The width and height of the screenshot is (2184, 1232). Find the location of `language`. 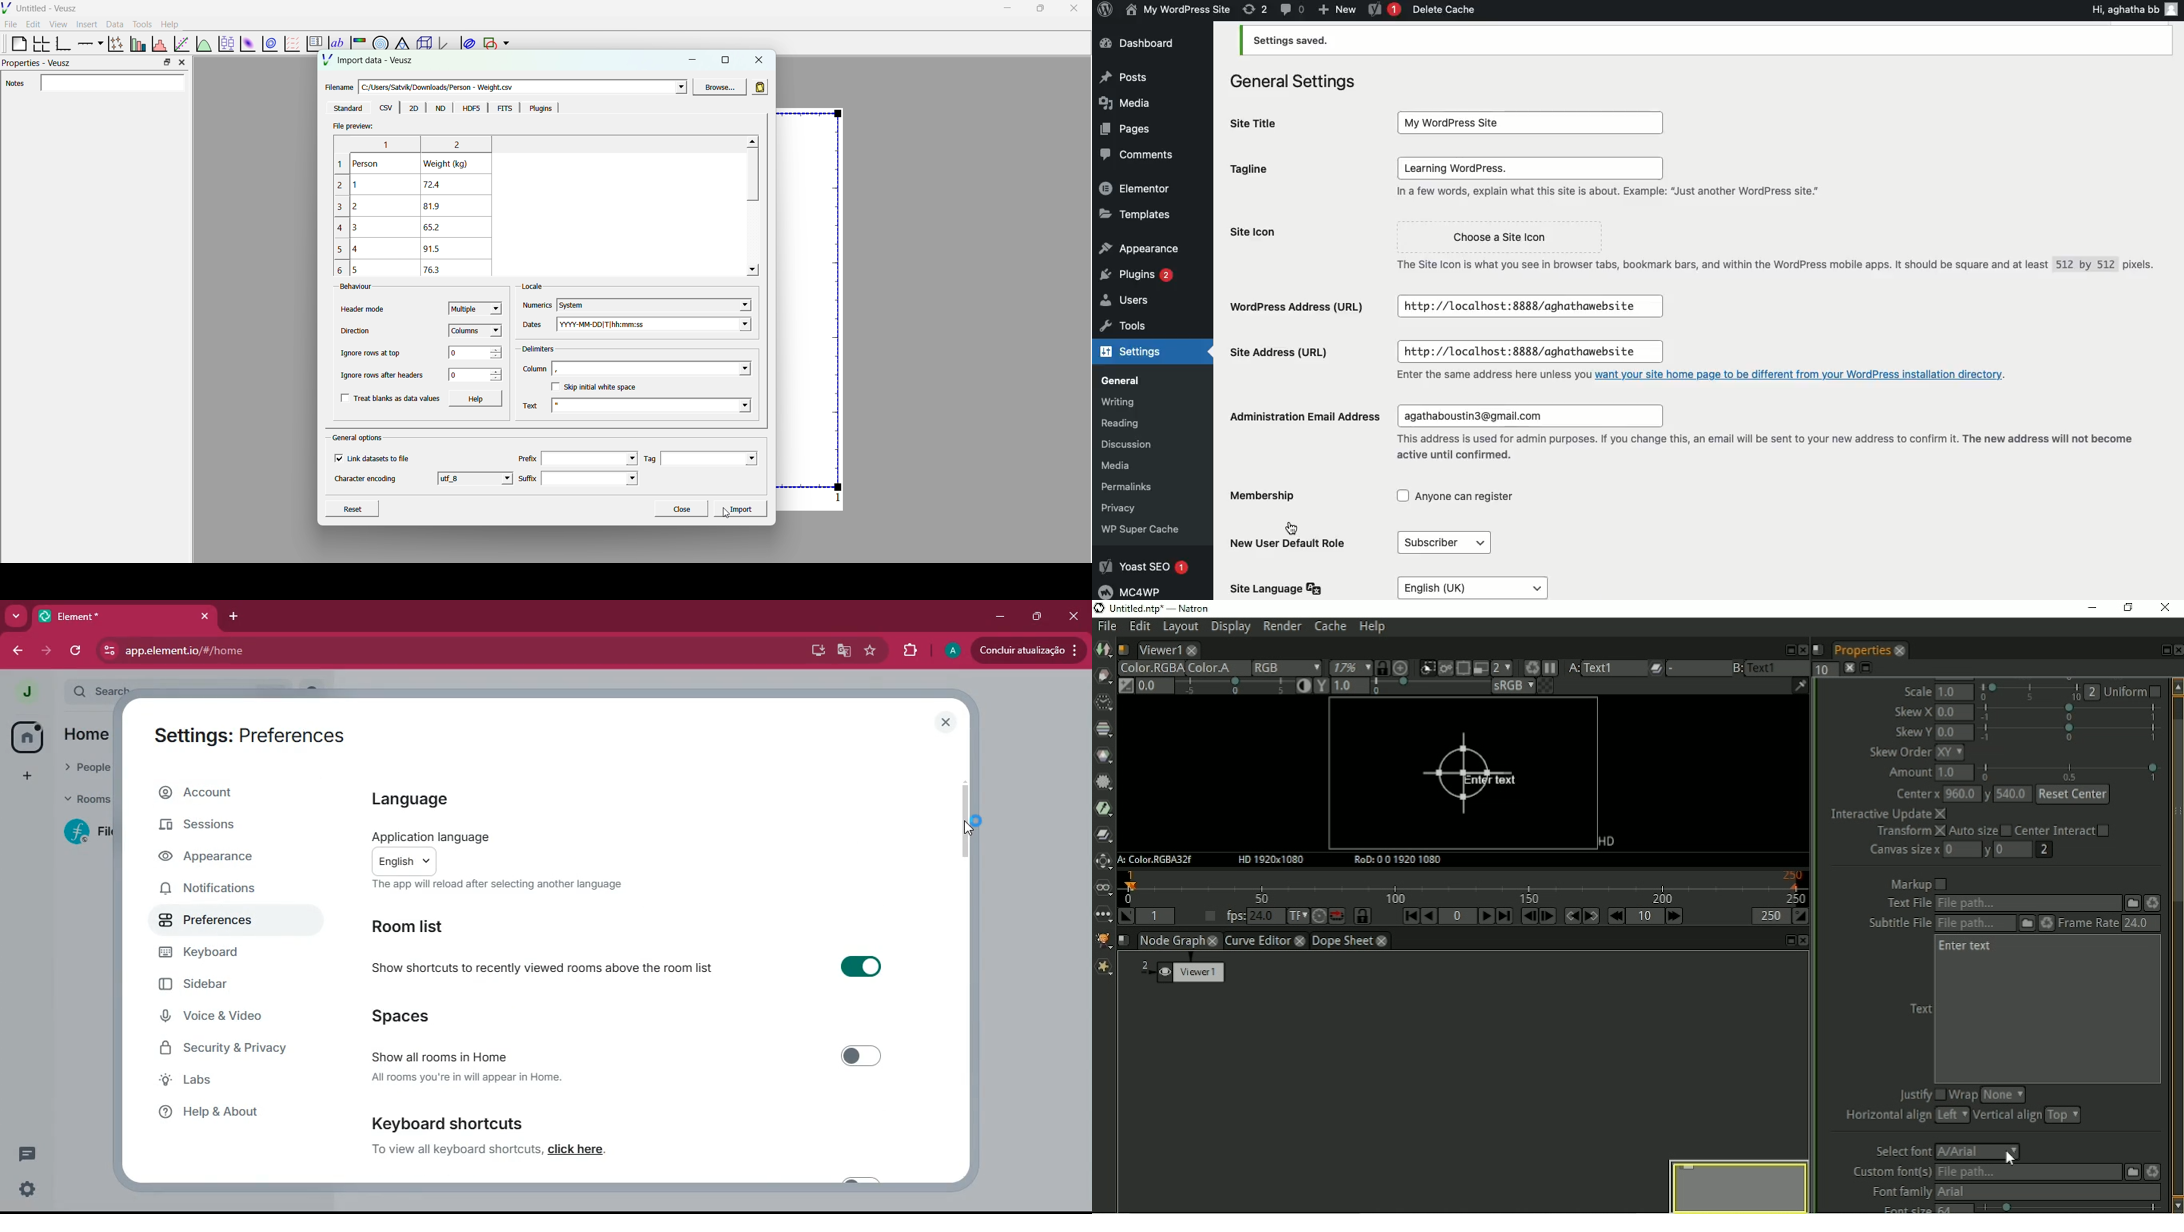

language is located at coordinates (422, 794).